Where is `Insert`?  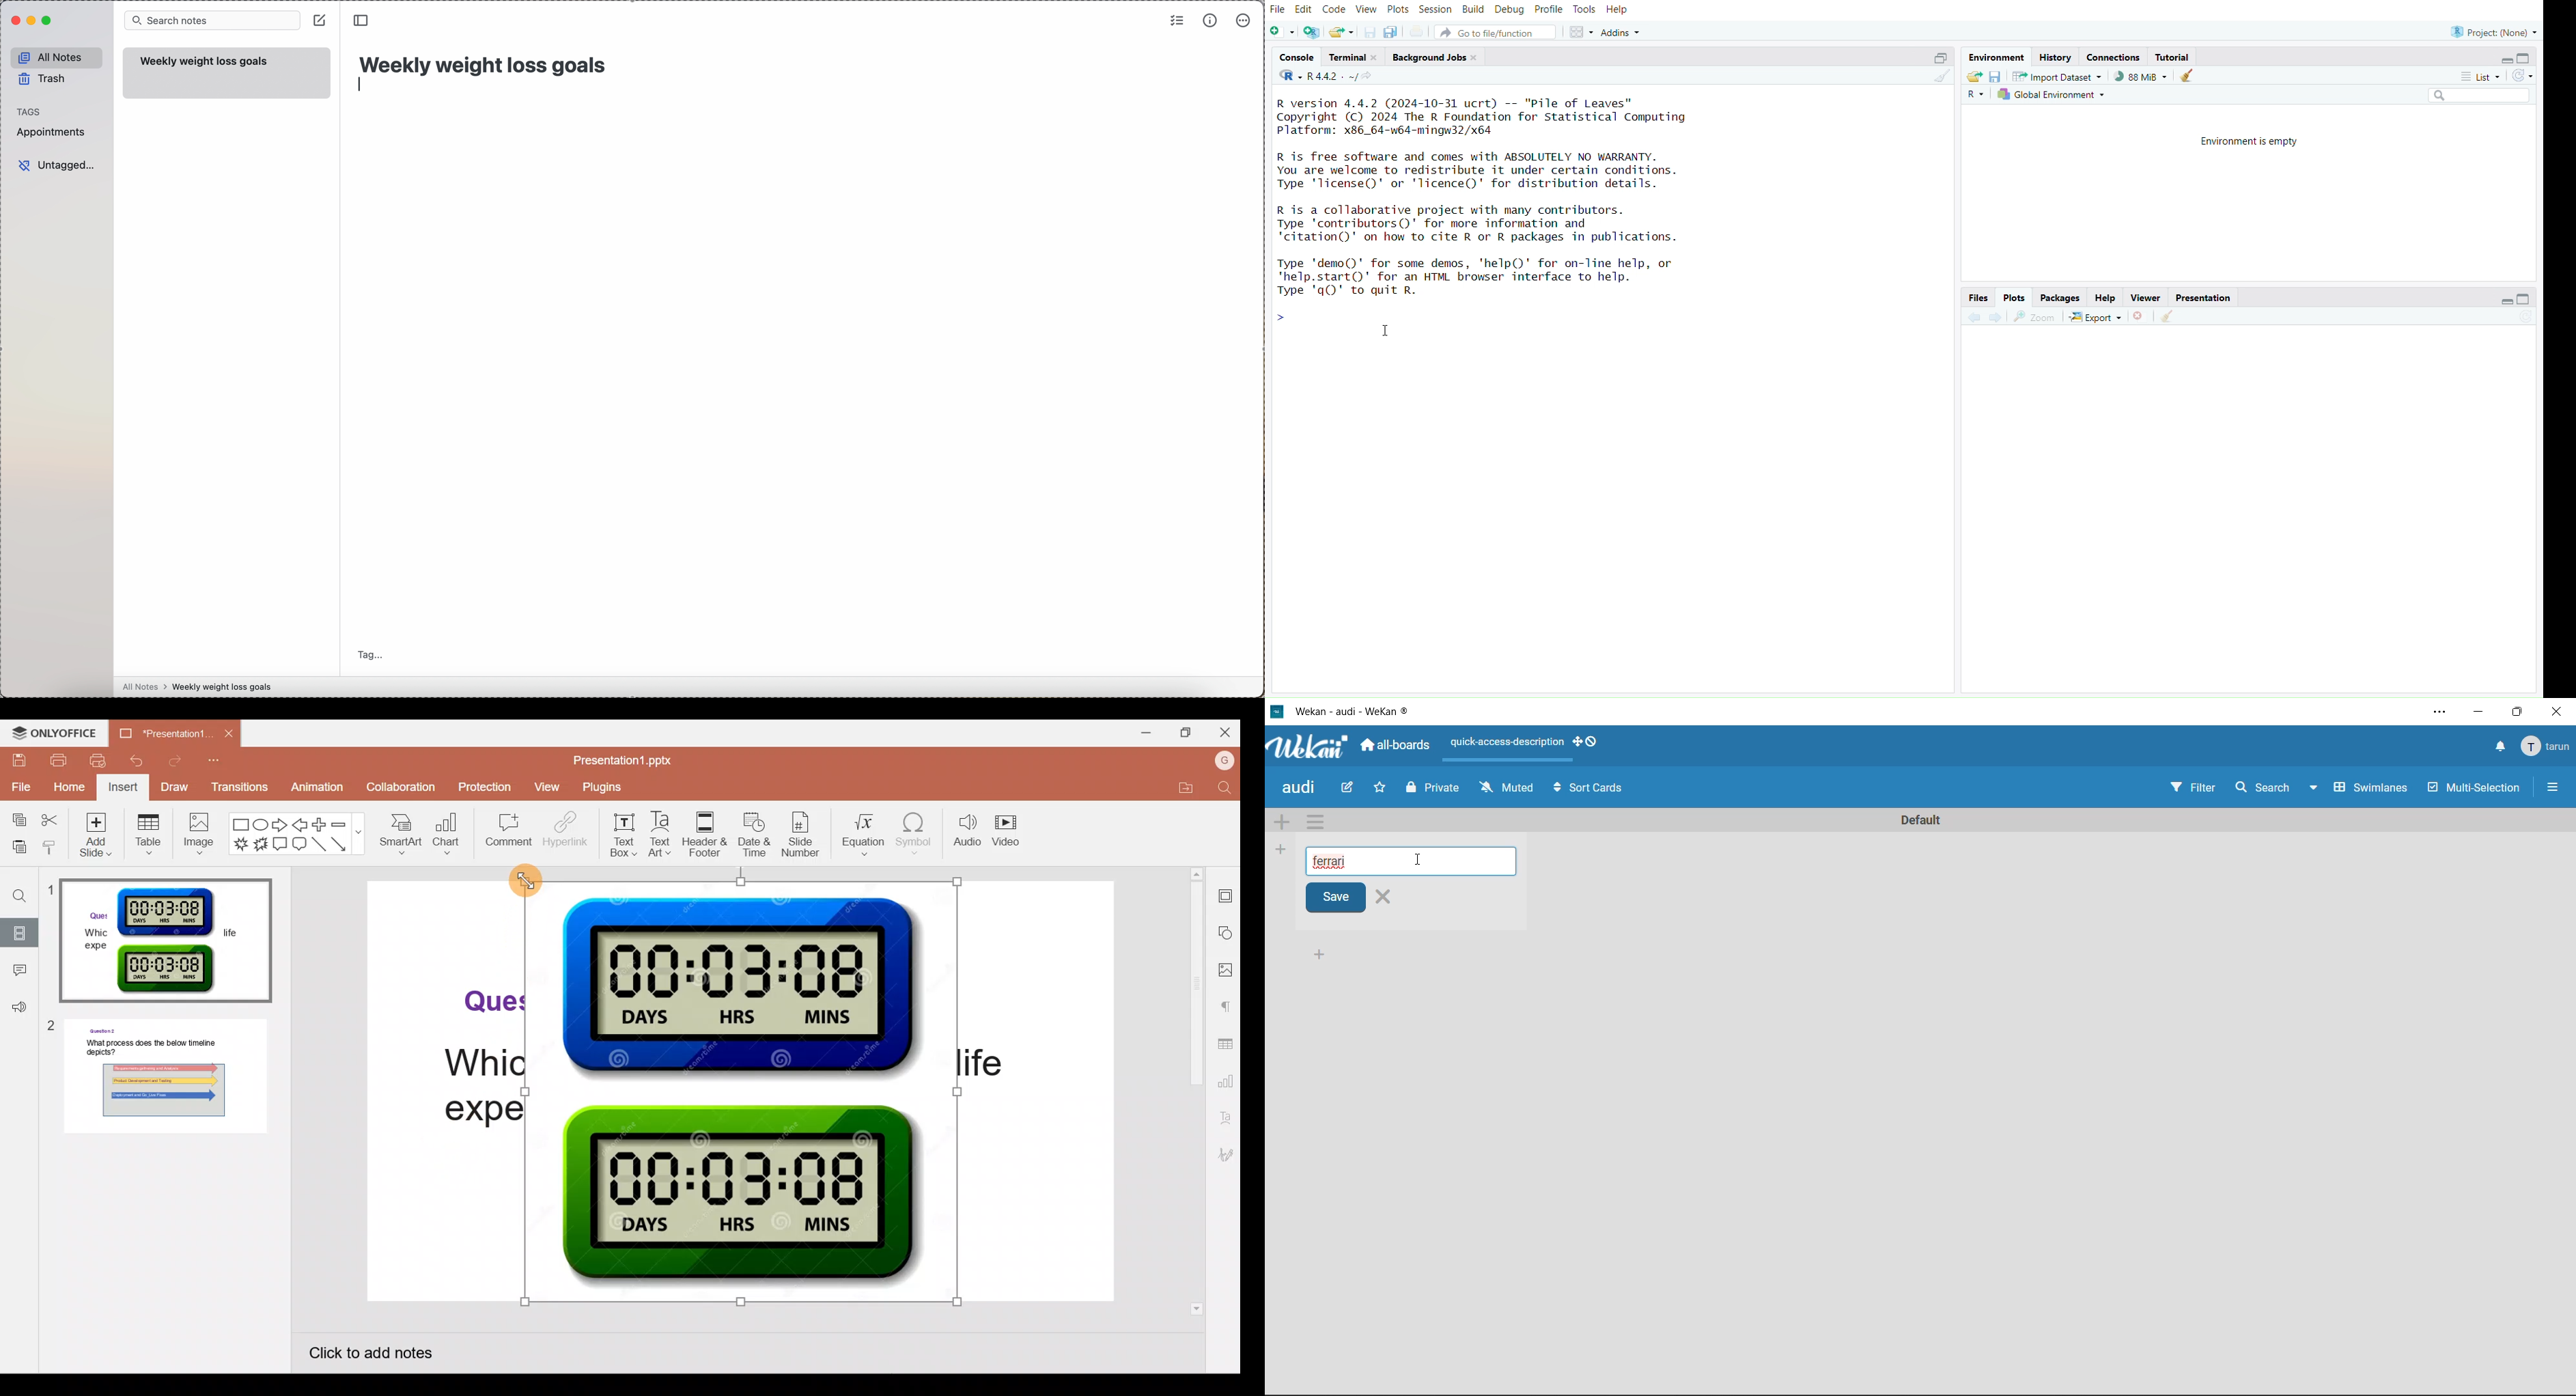
Insert is located at coordinates (125, 787).